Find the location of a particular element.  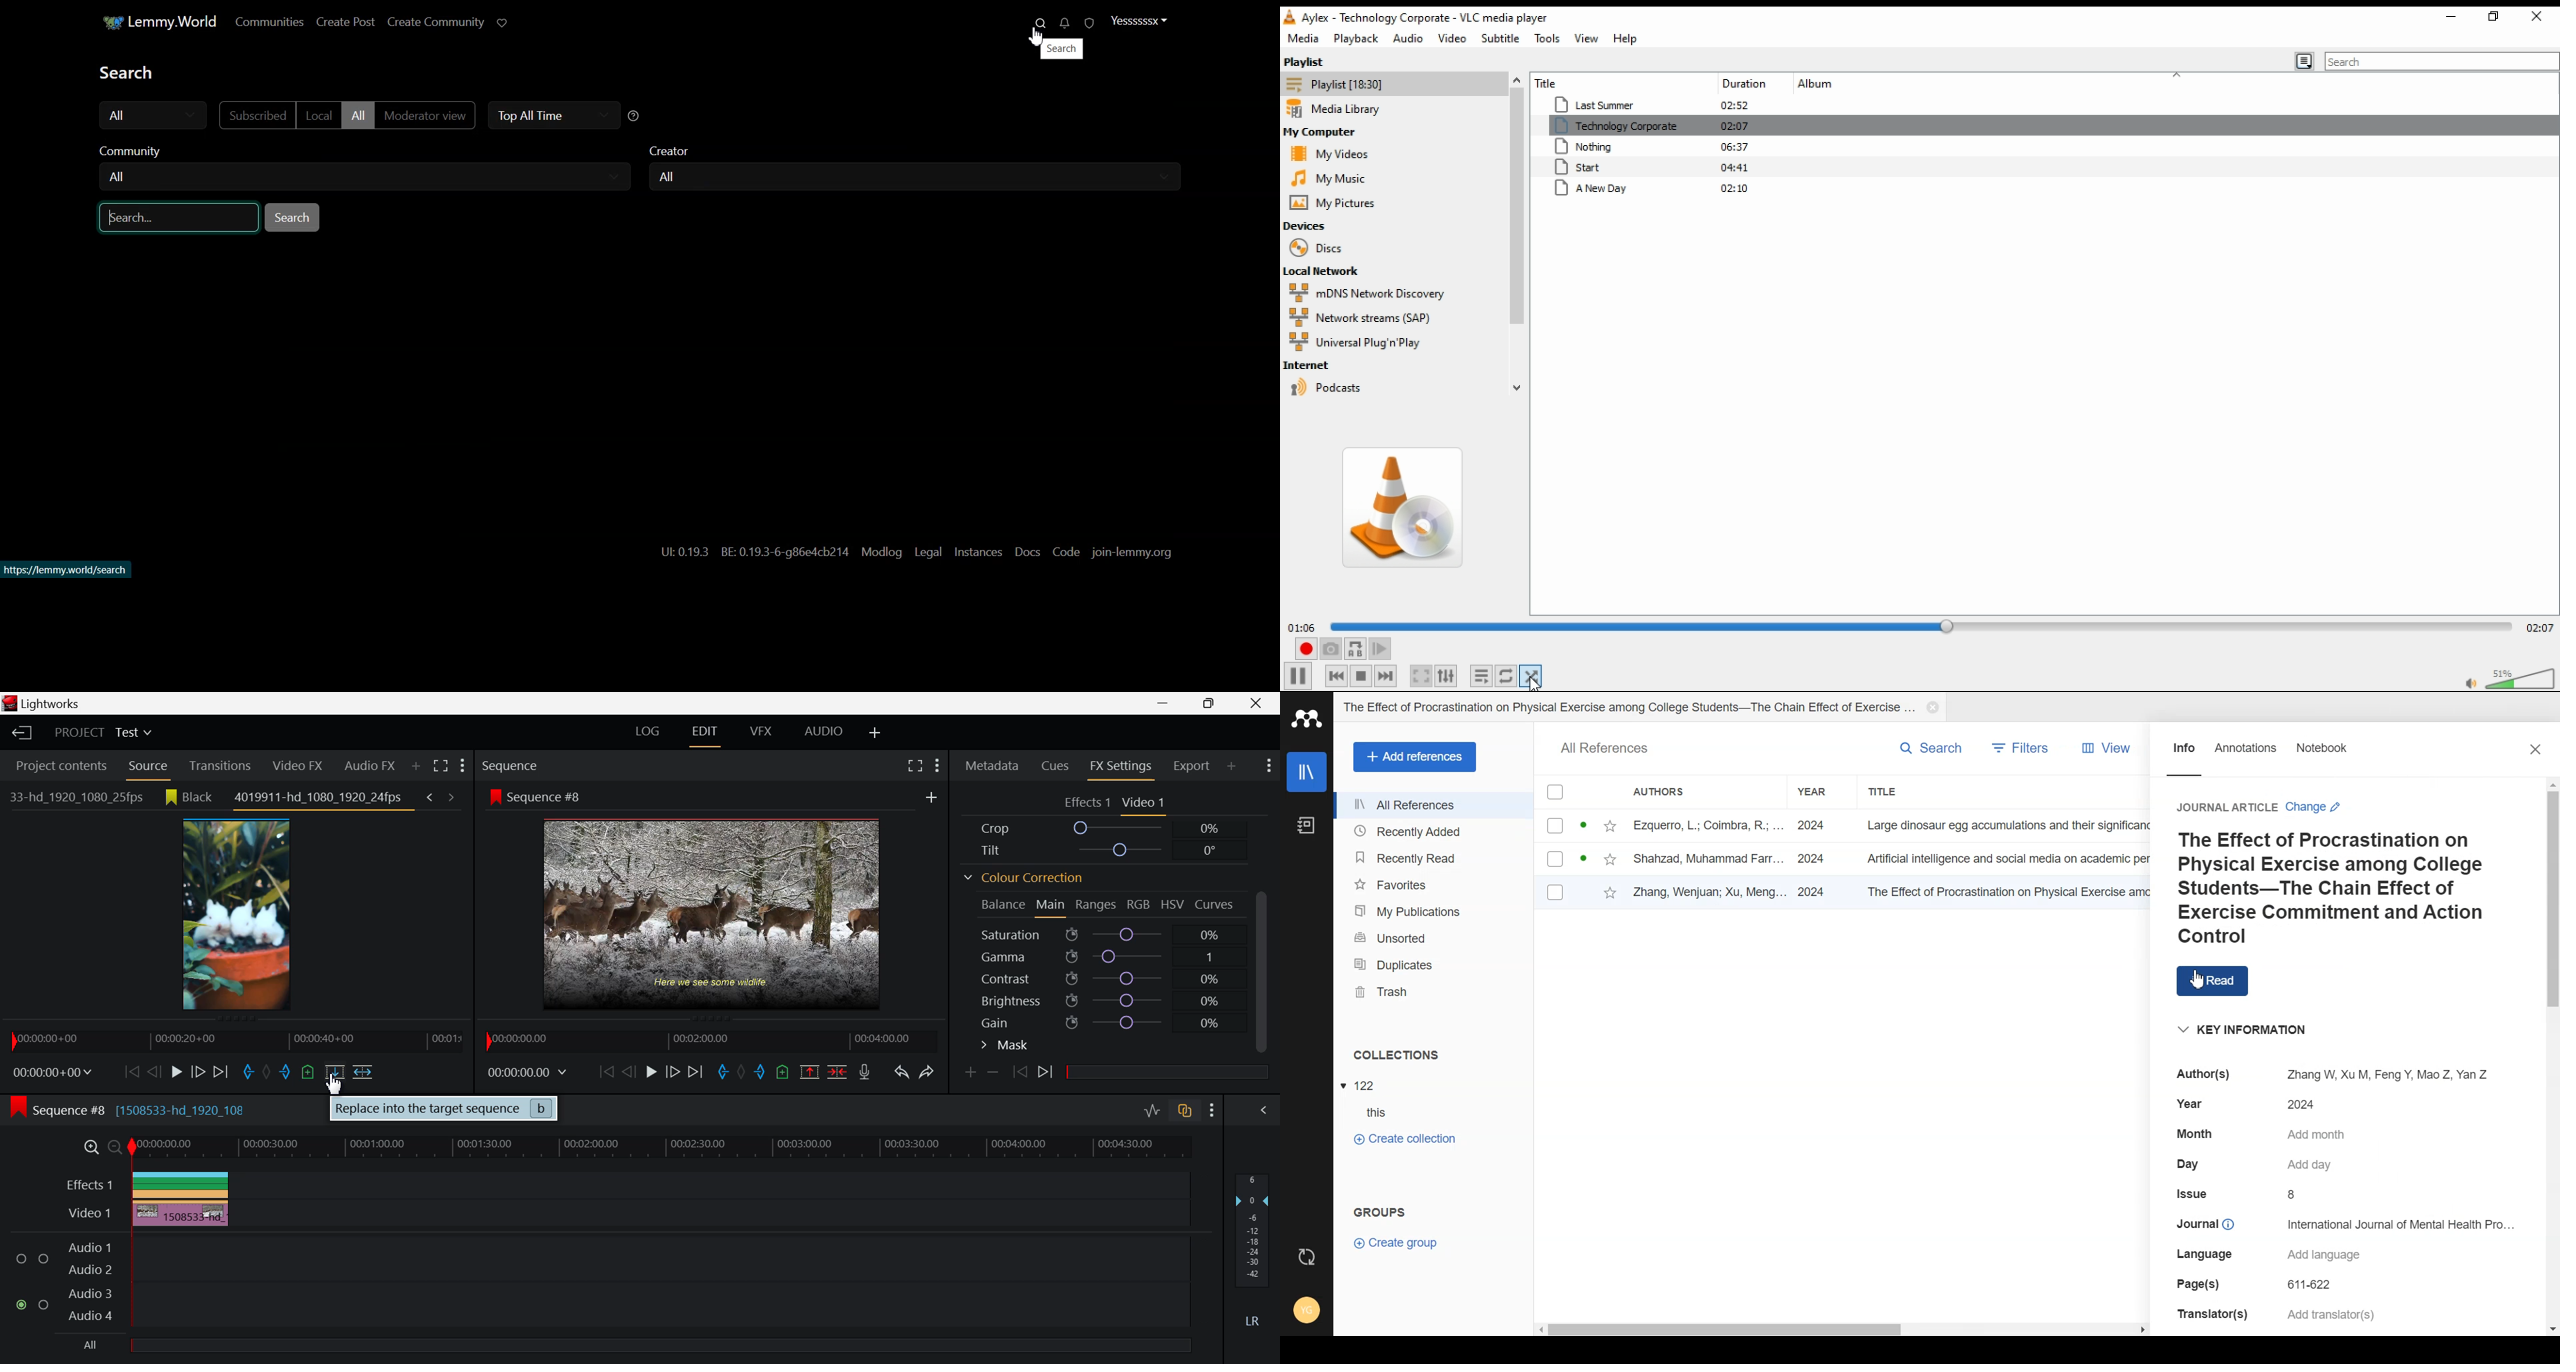

toggle playlist is located at coordinates (1481, 675).